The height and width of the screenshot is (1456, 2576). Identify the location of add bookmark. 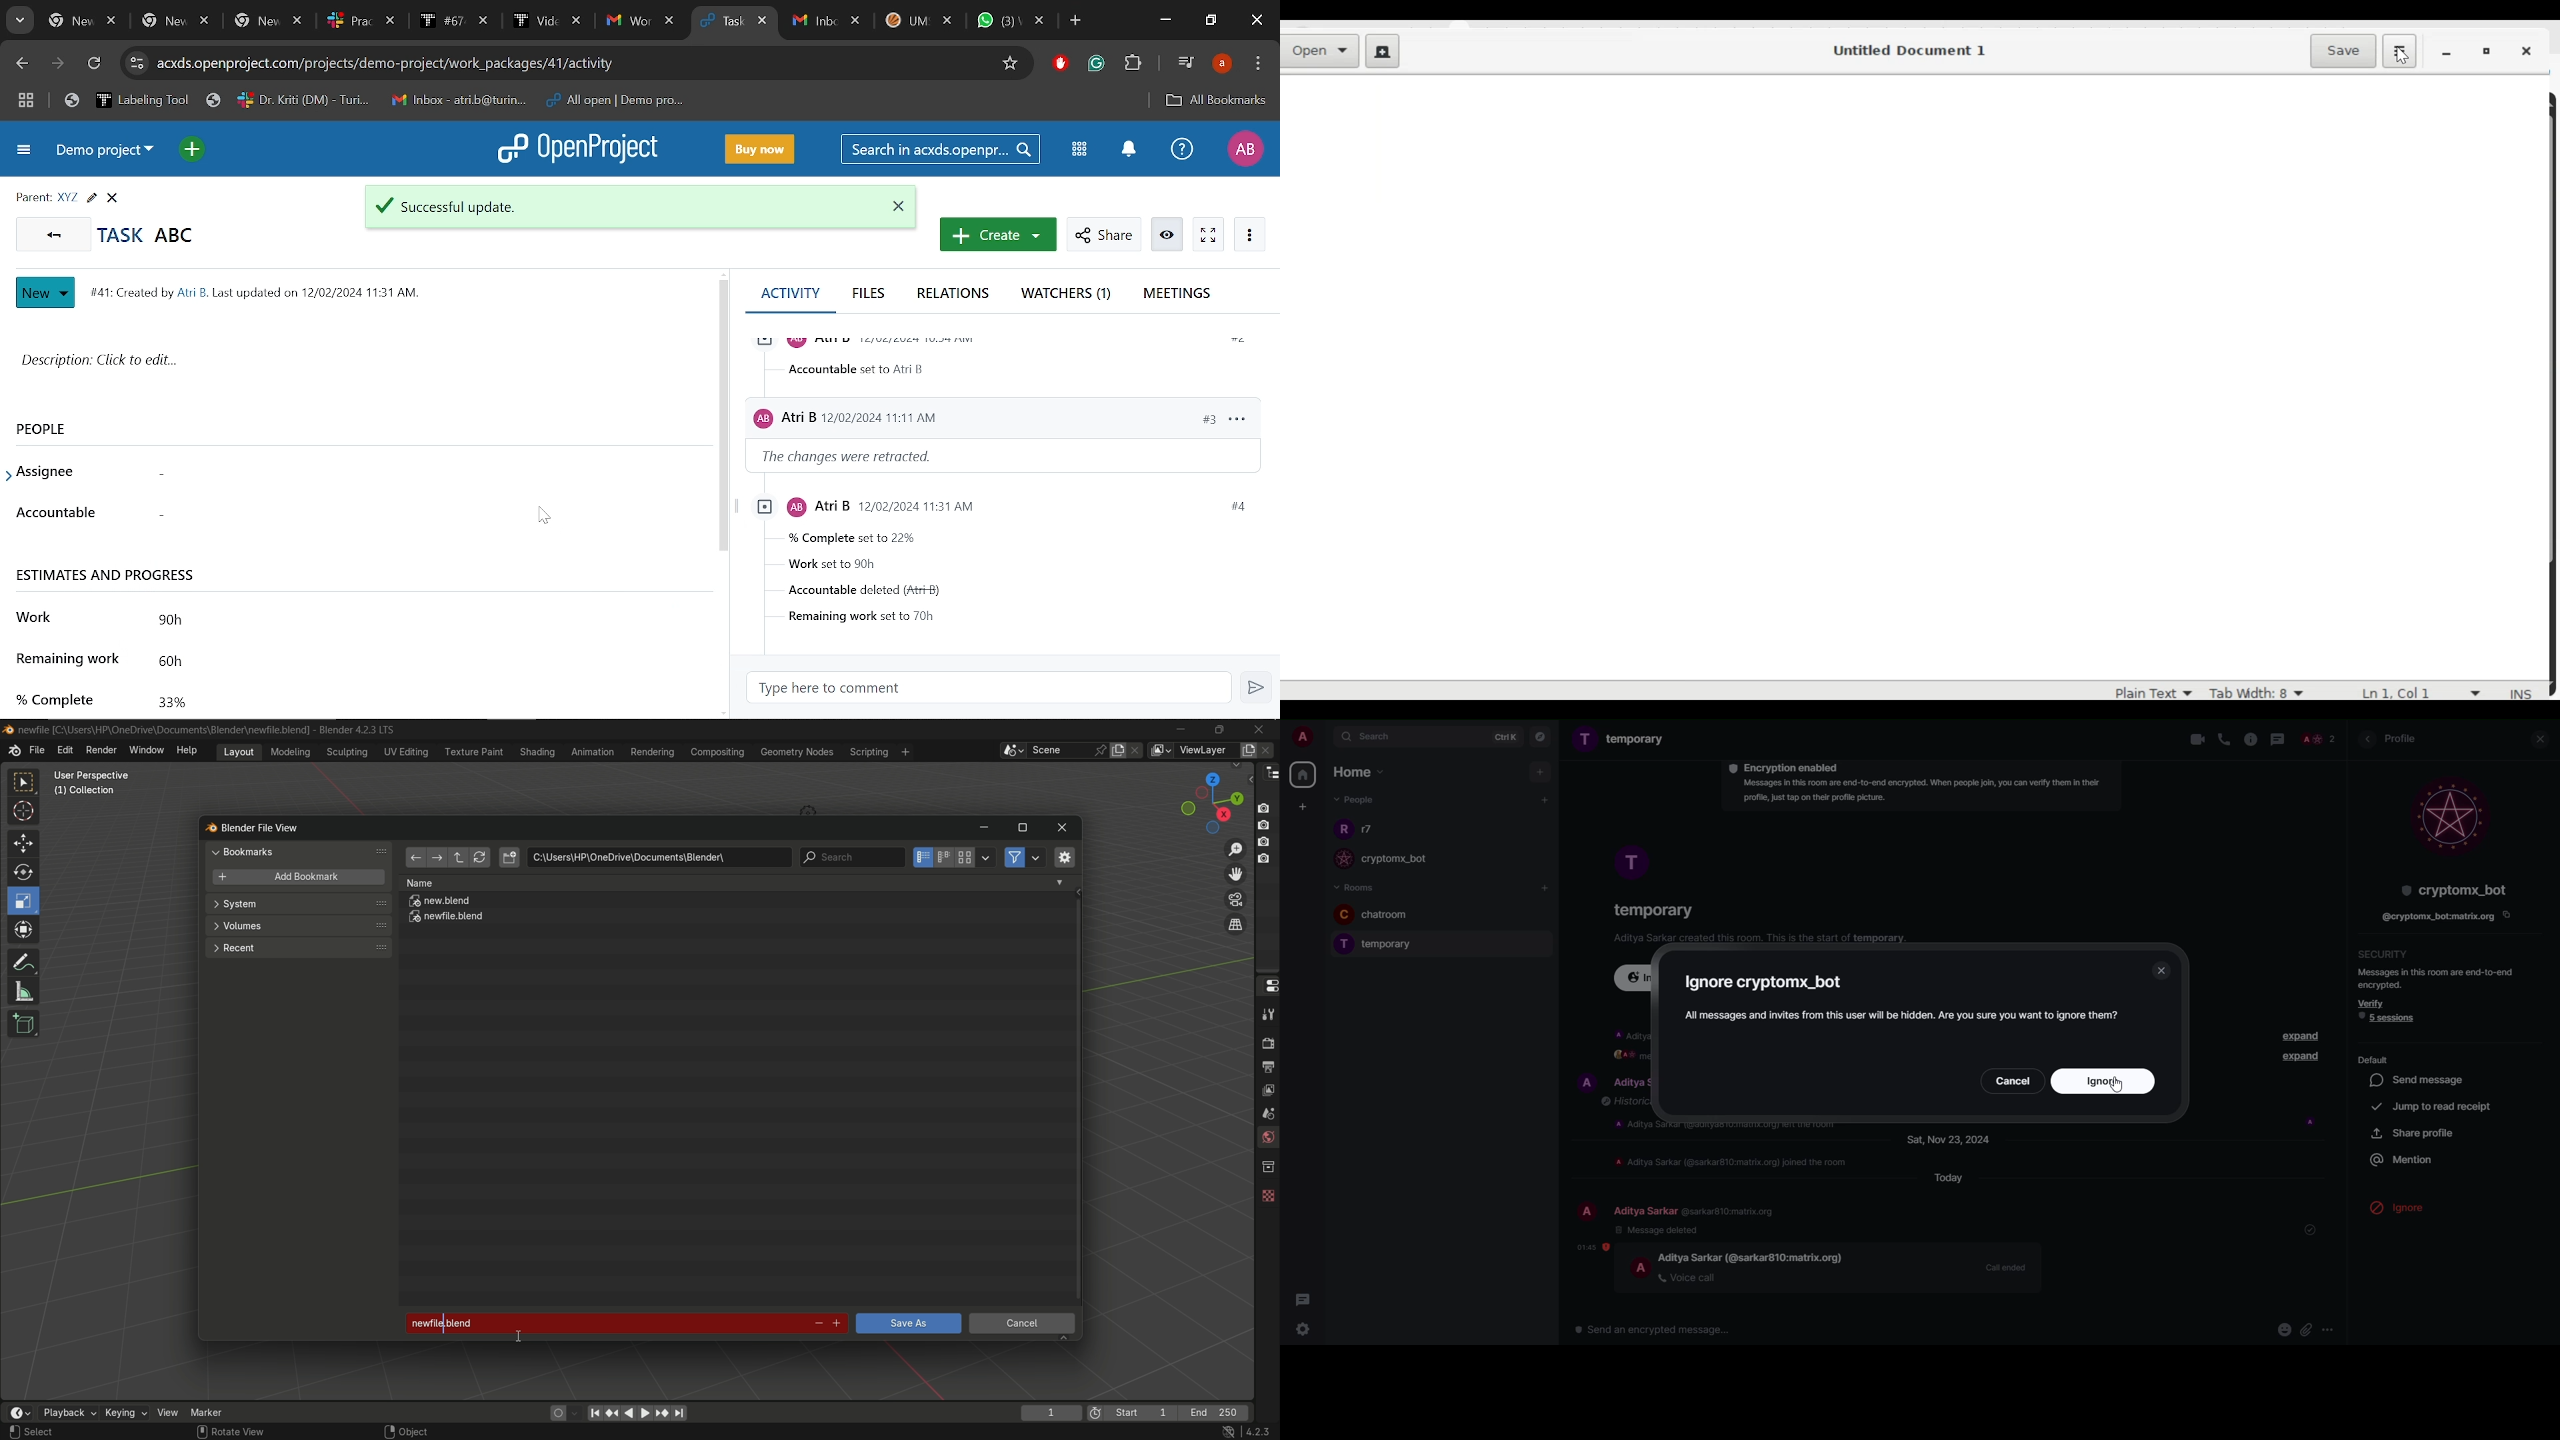
(295, 878).